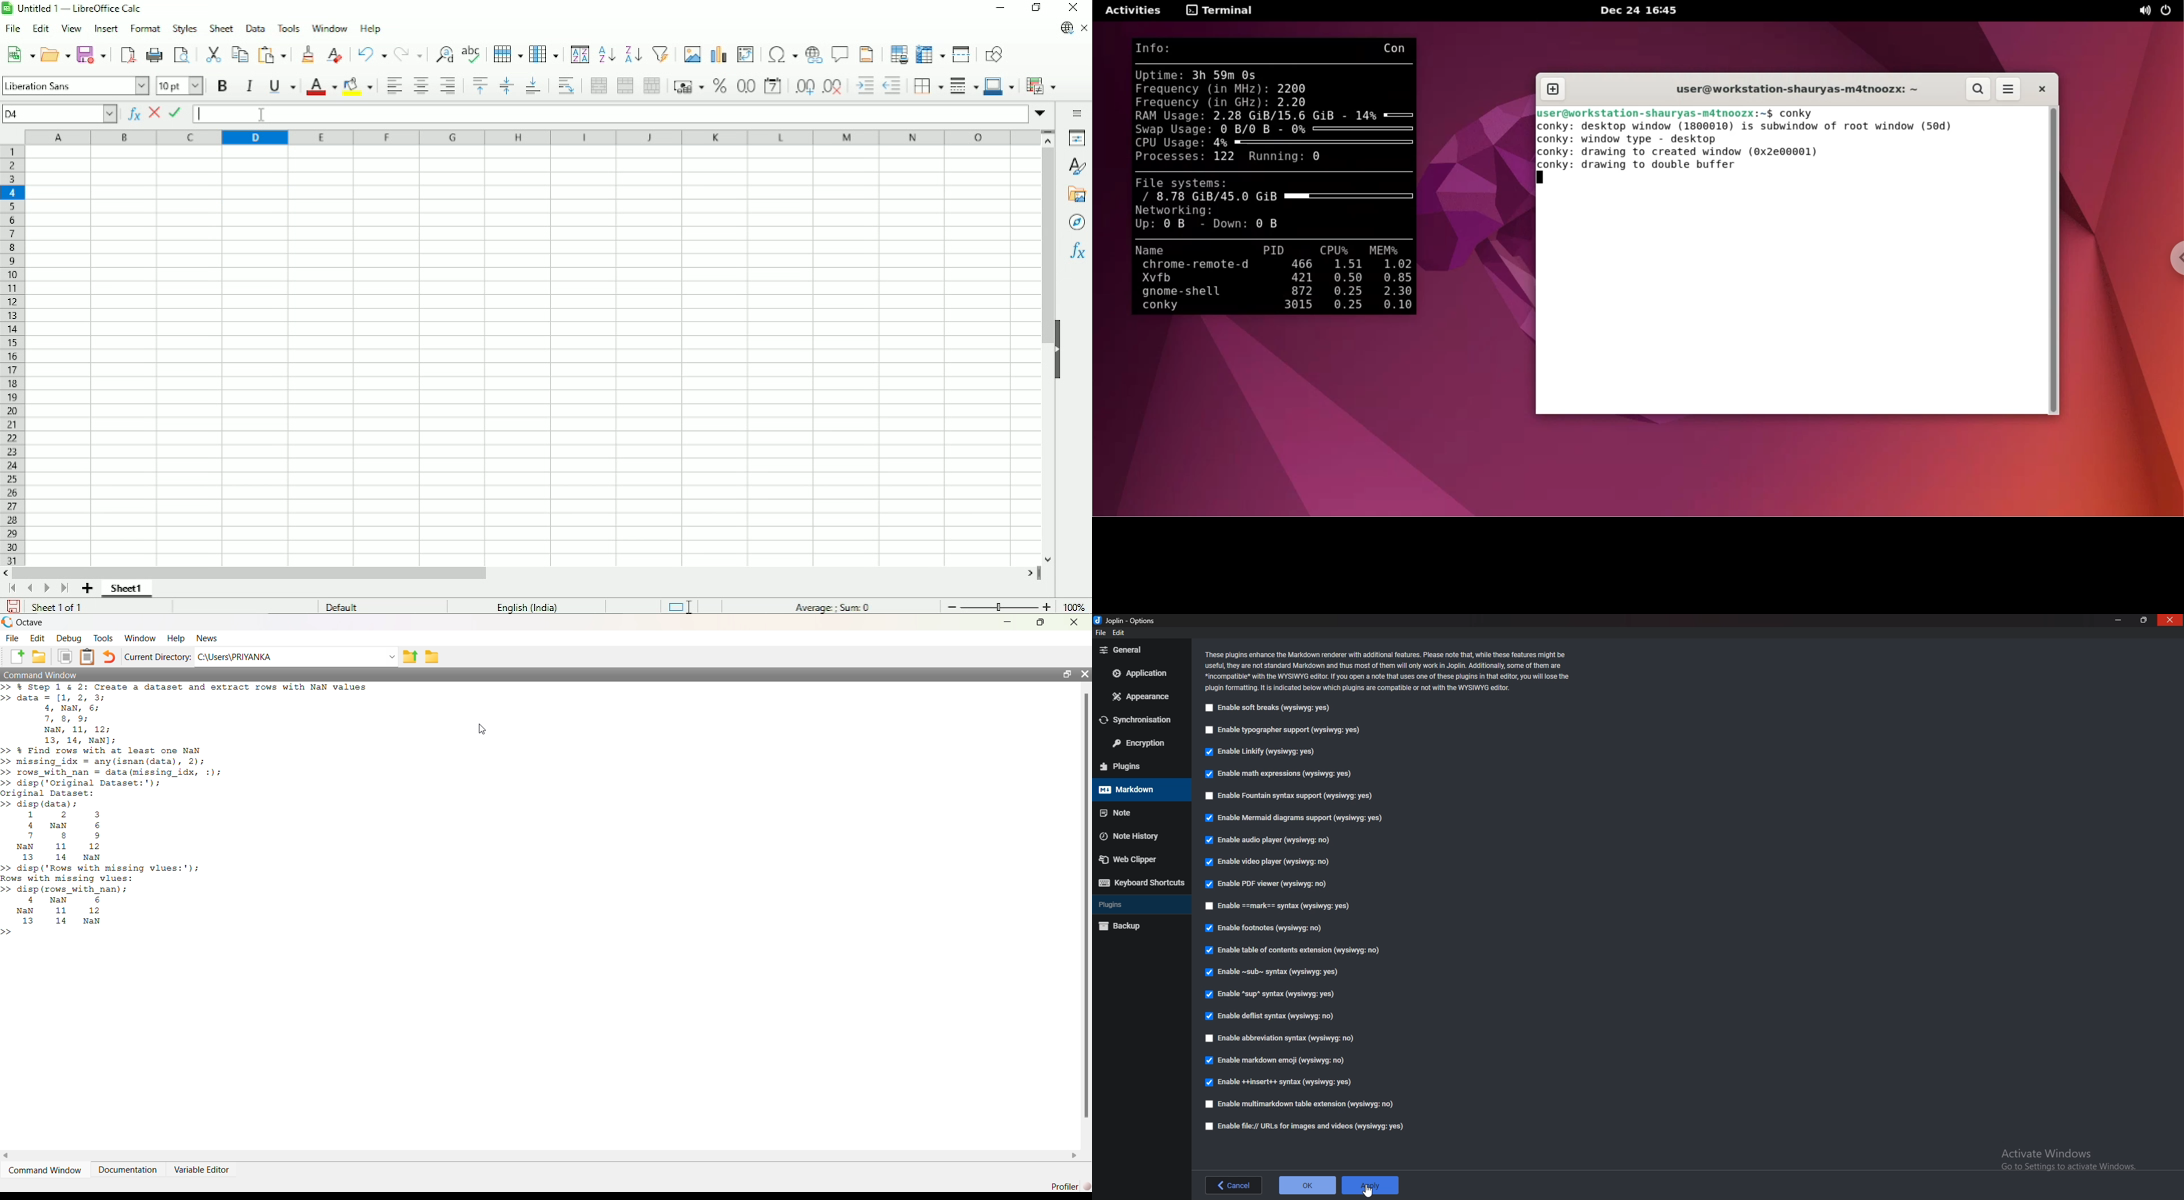 The width and height of the screenshot is (2184, 1204). I want to click on Enable multi markdown table extension, so click(1304, 1104).